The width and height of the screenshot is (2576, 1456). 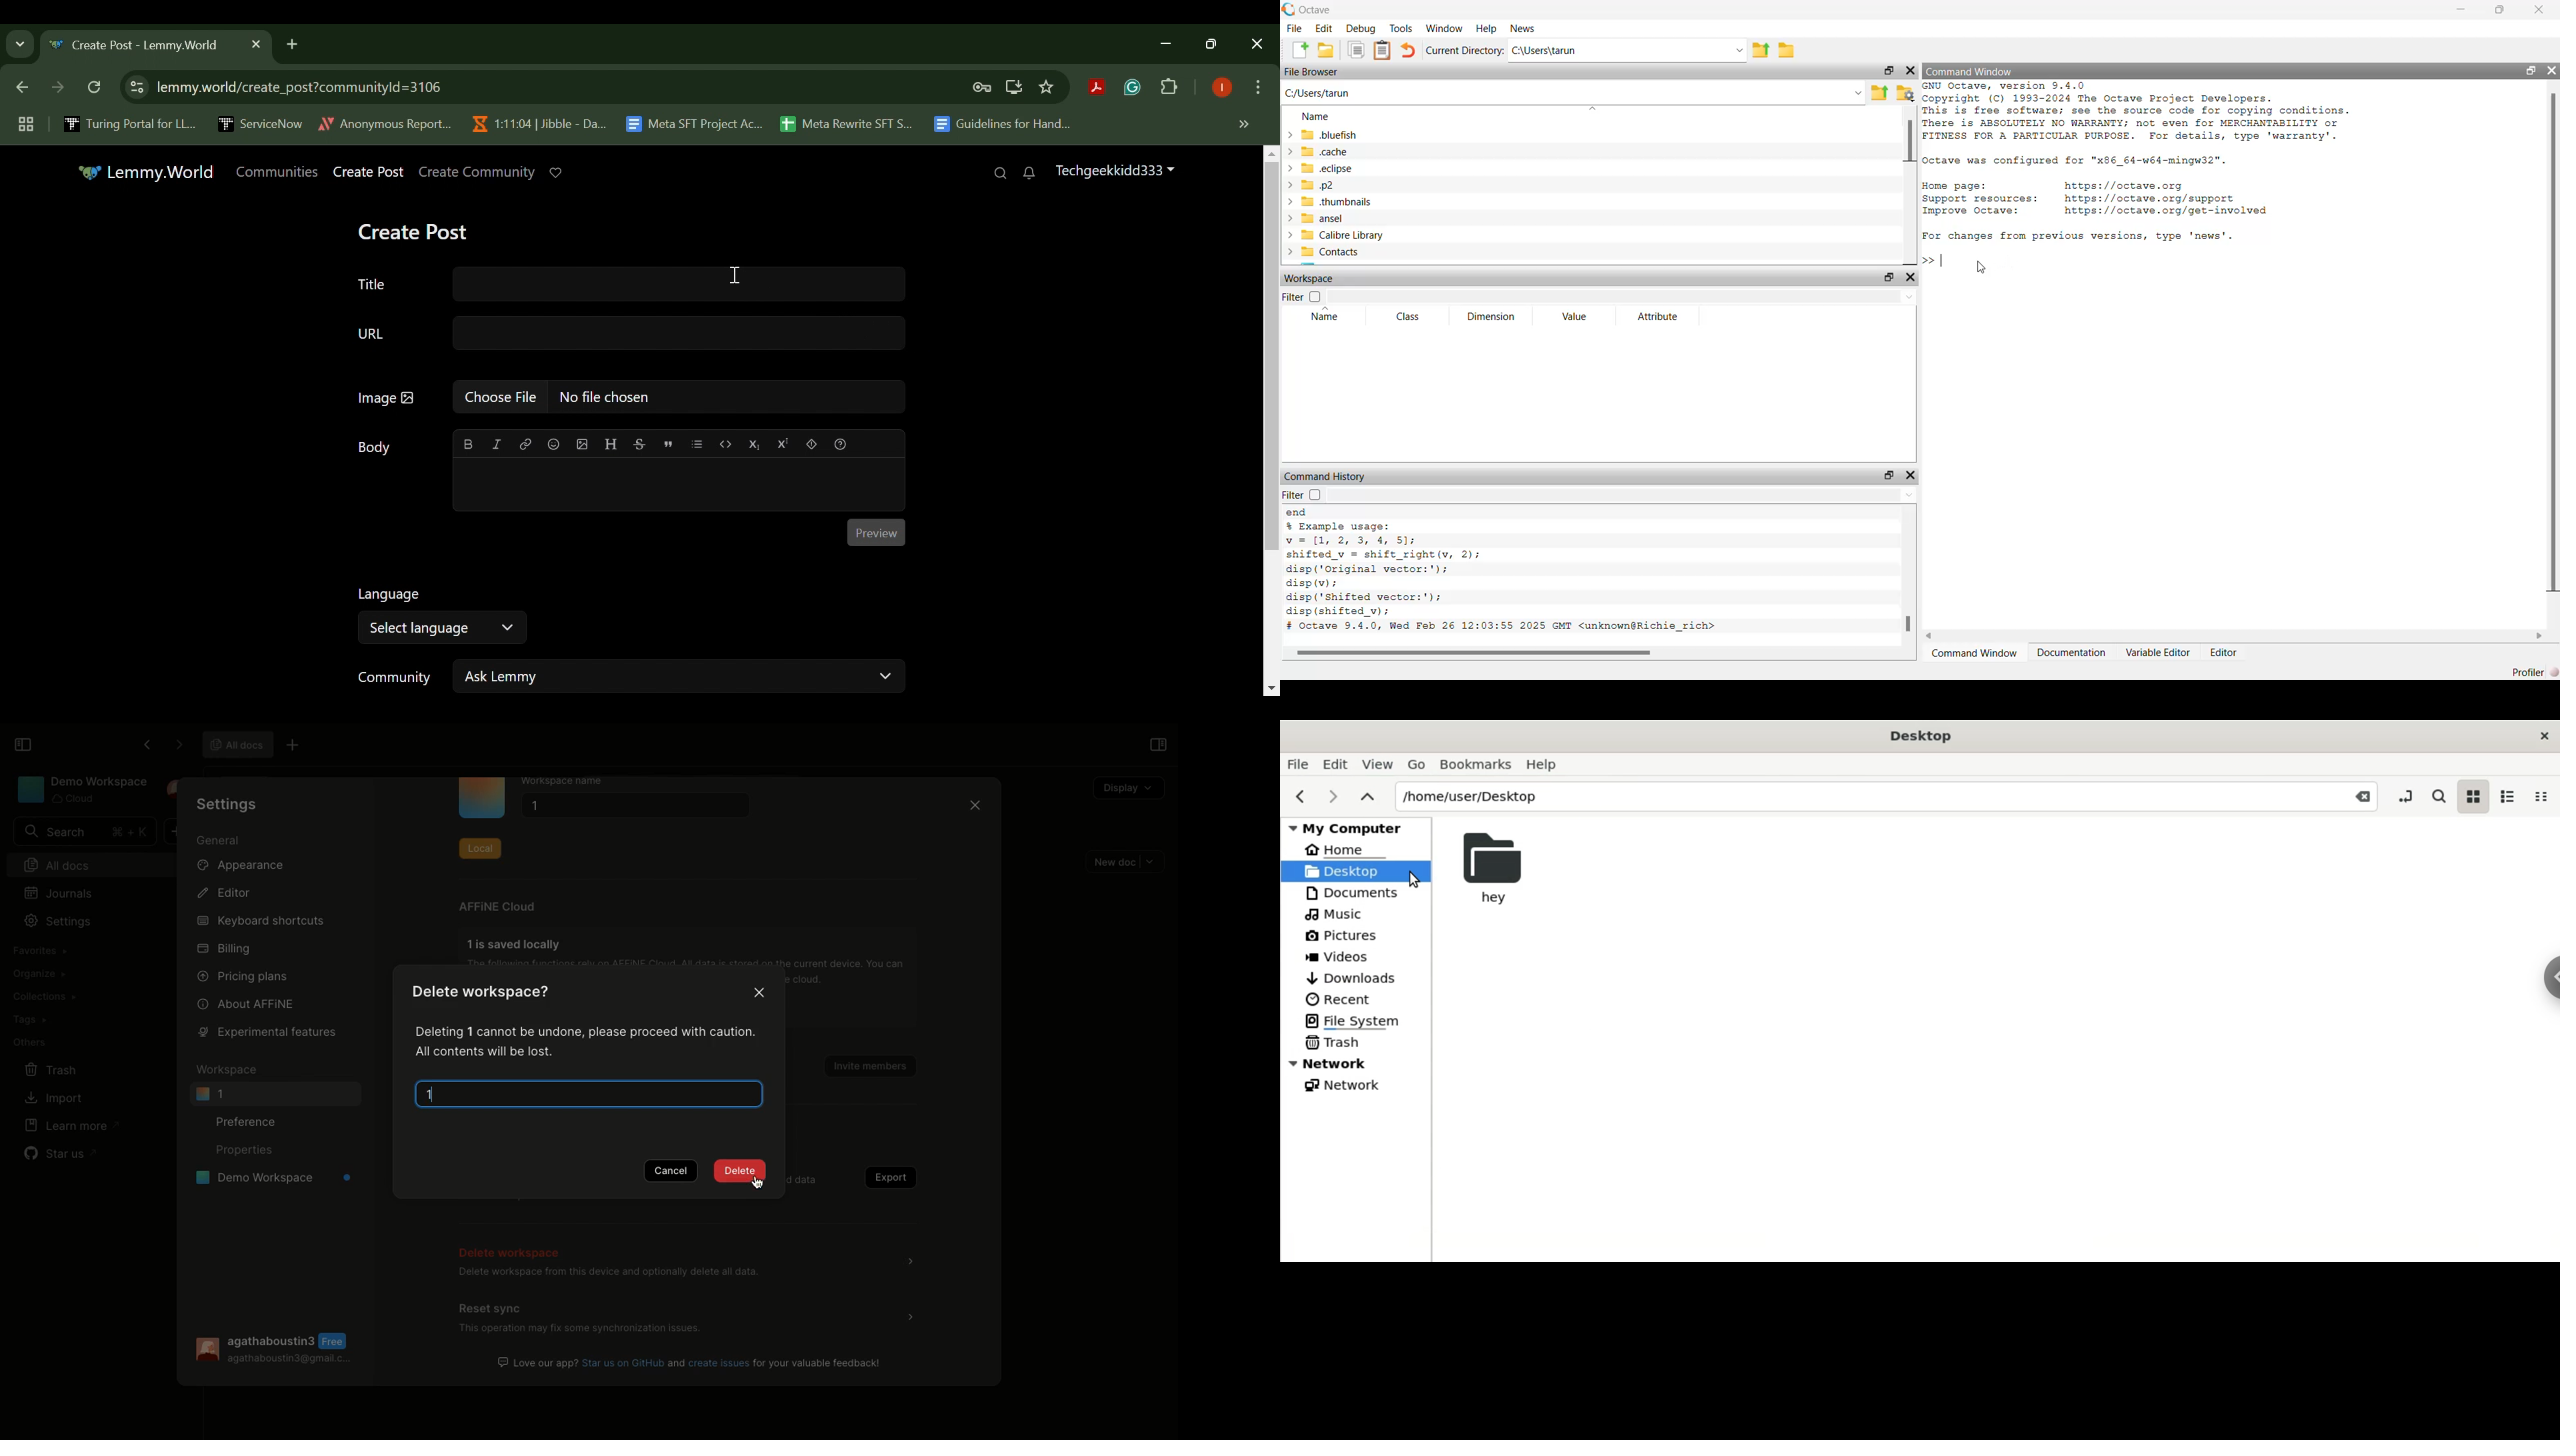 I want to click on hey, so click(x=1491, y=869).